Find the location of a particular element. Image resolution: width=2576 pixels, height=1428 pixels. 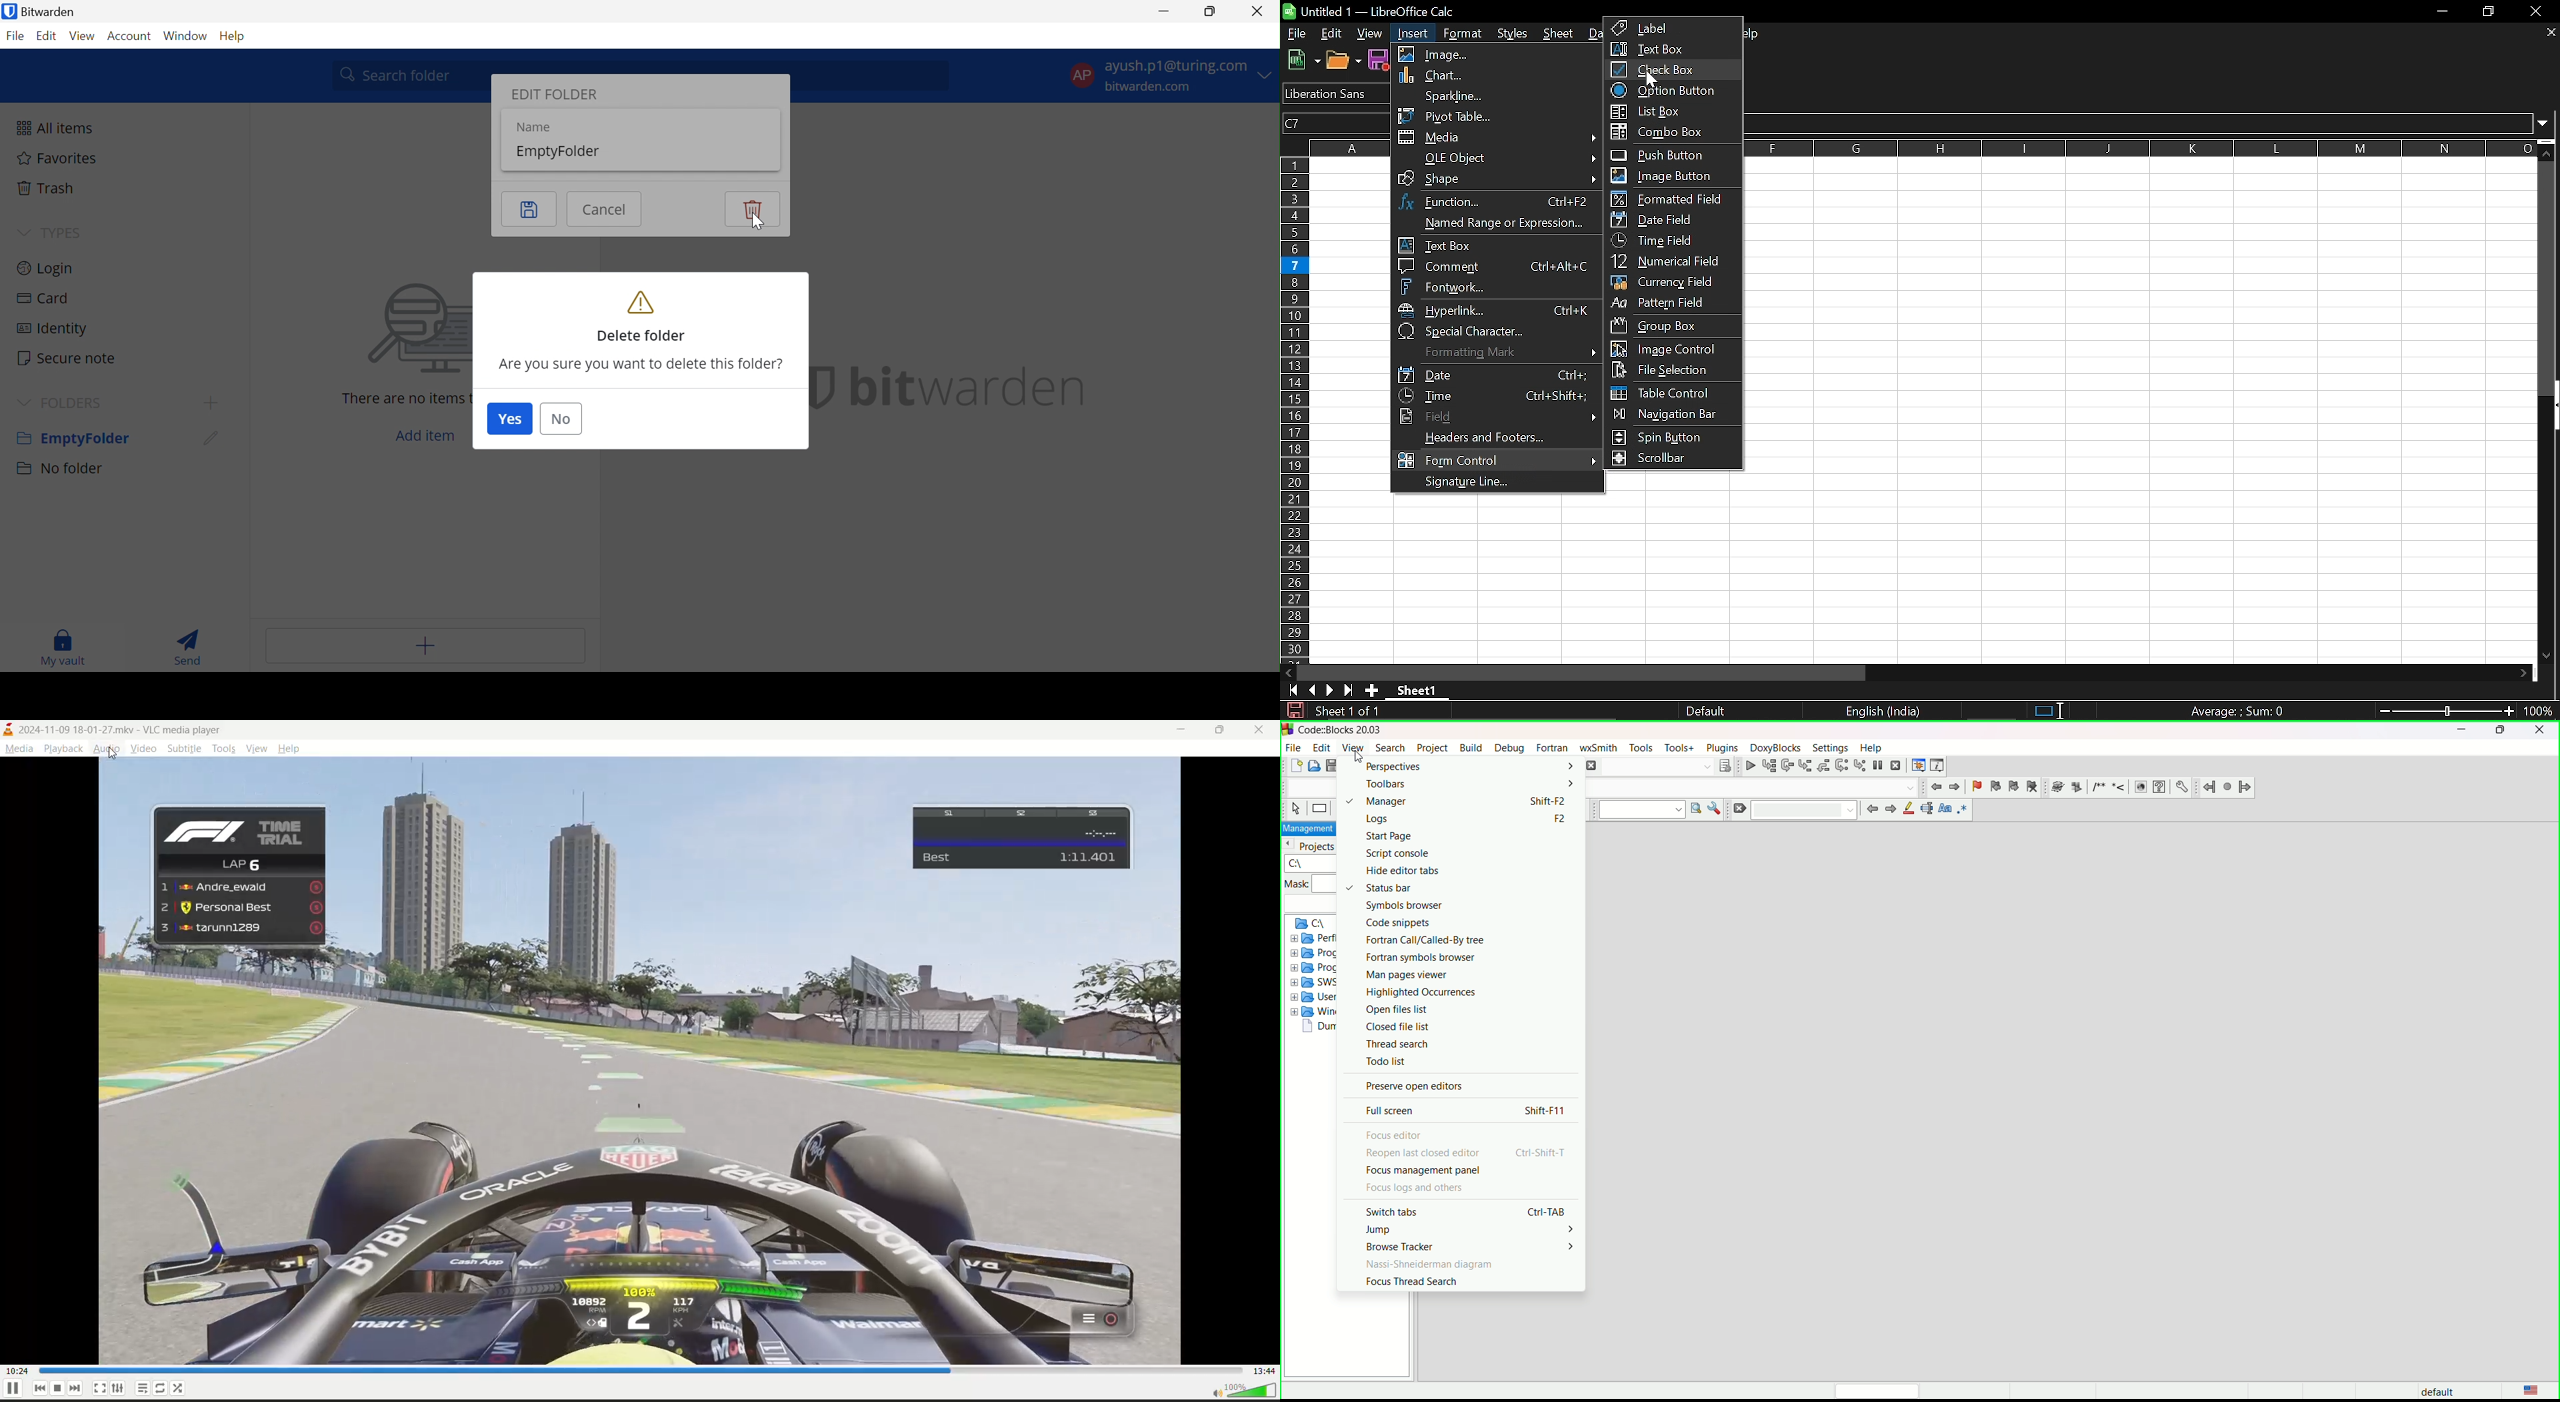

preserve open editors is located at coordinates (1414, 1085).